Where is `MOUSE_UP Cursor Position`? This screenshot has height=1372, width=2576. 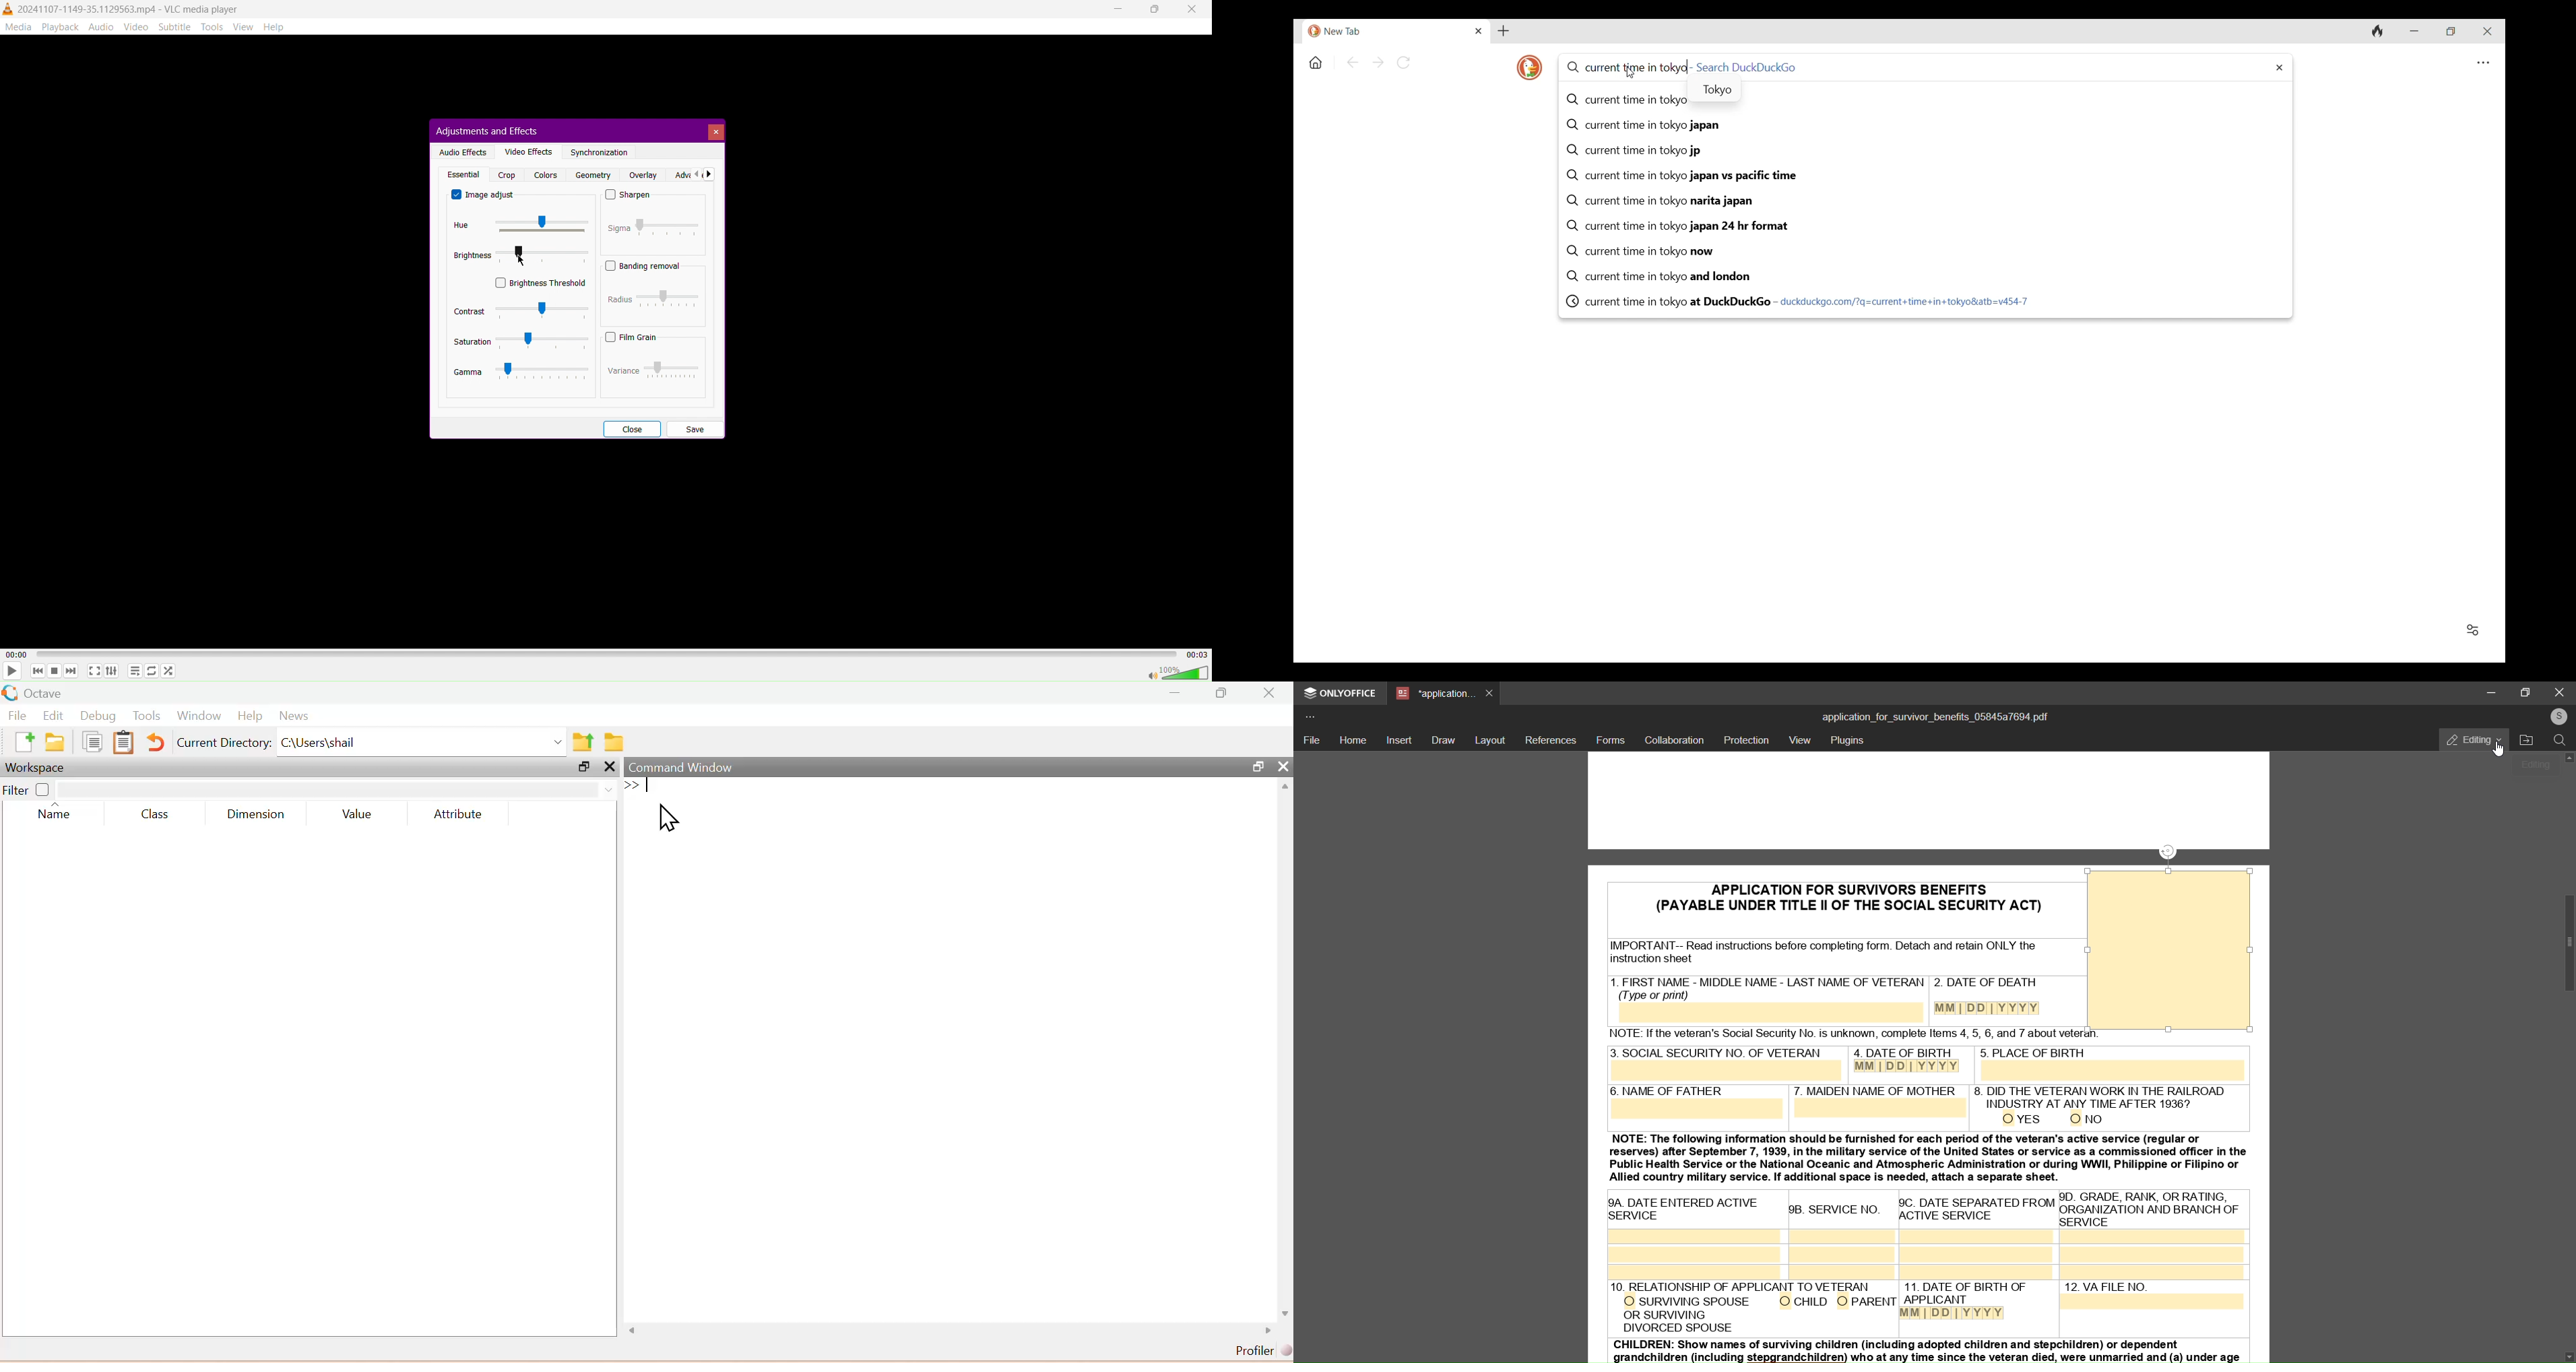
MOUSE_UP Cursor Position is located at coordinates (520, 252).